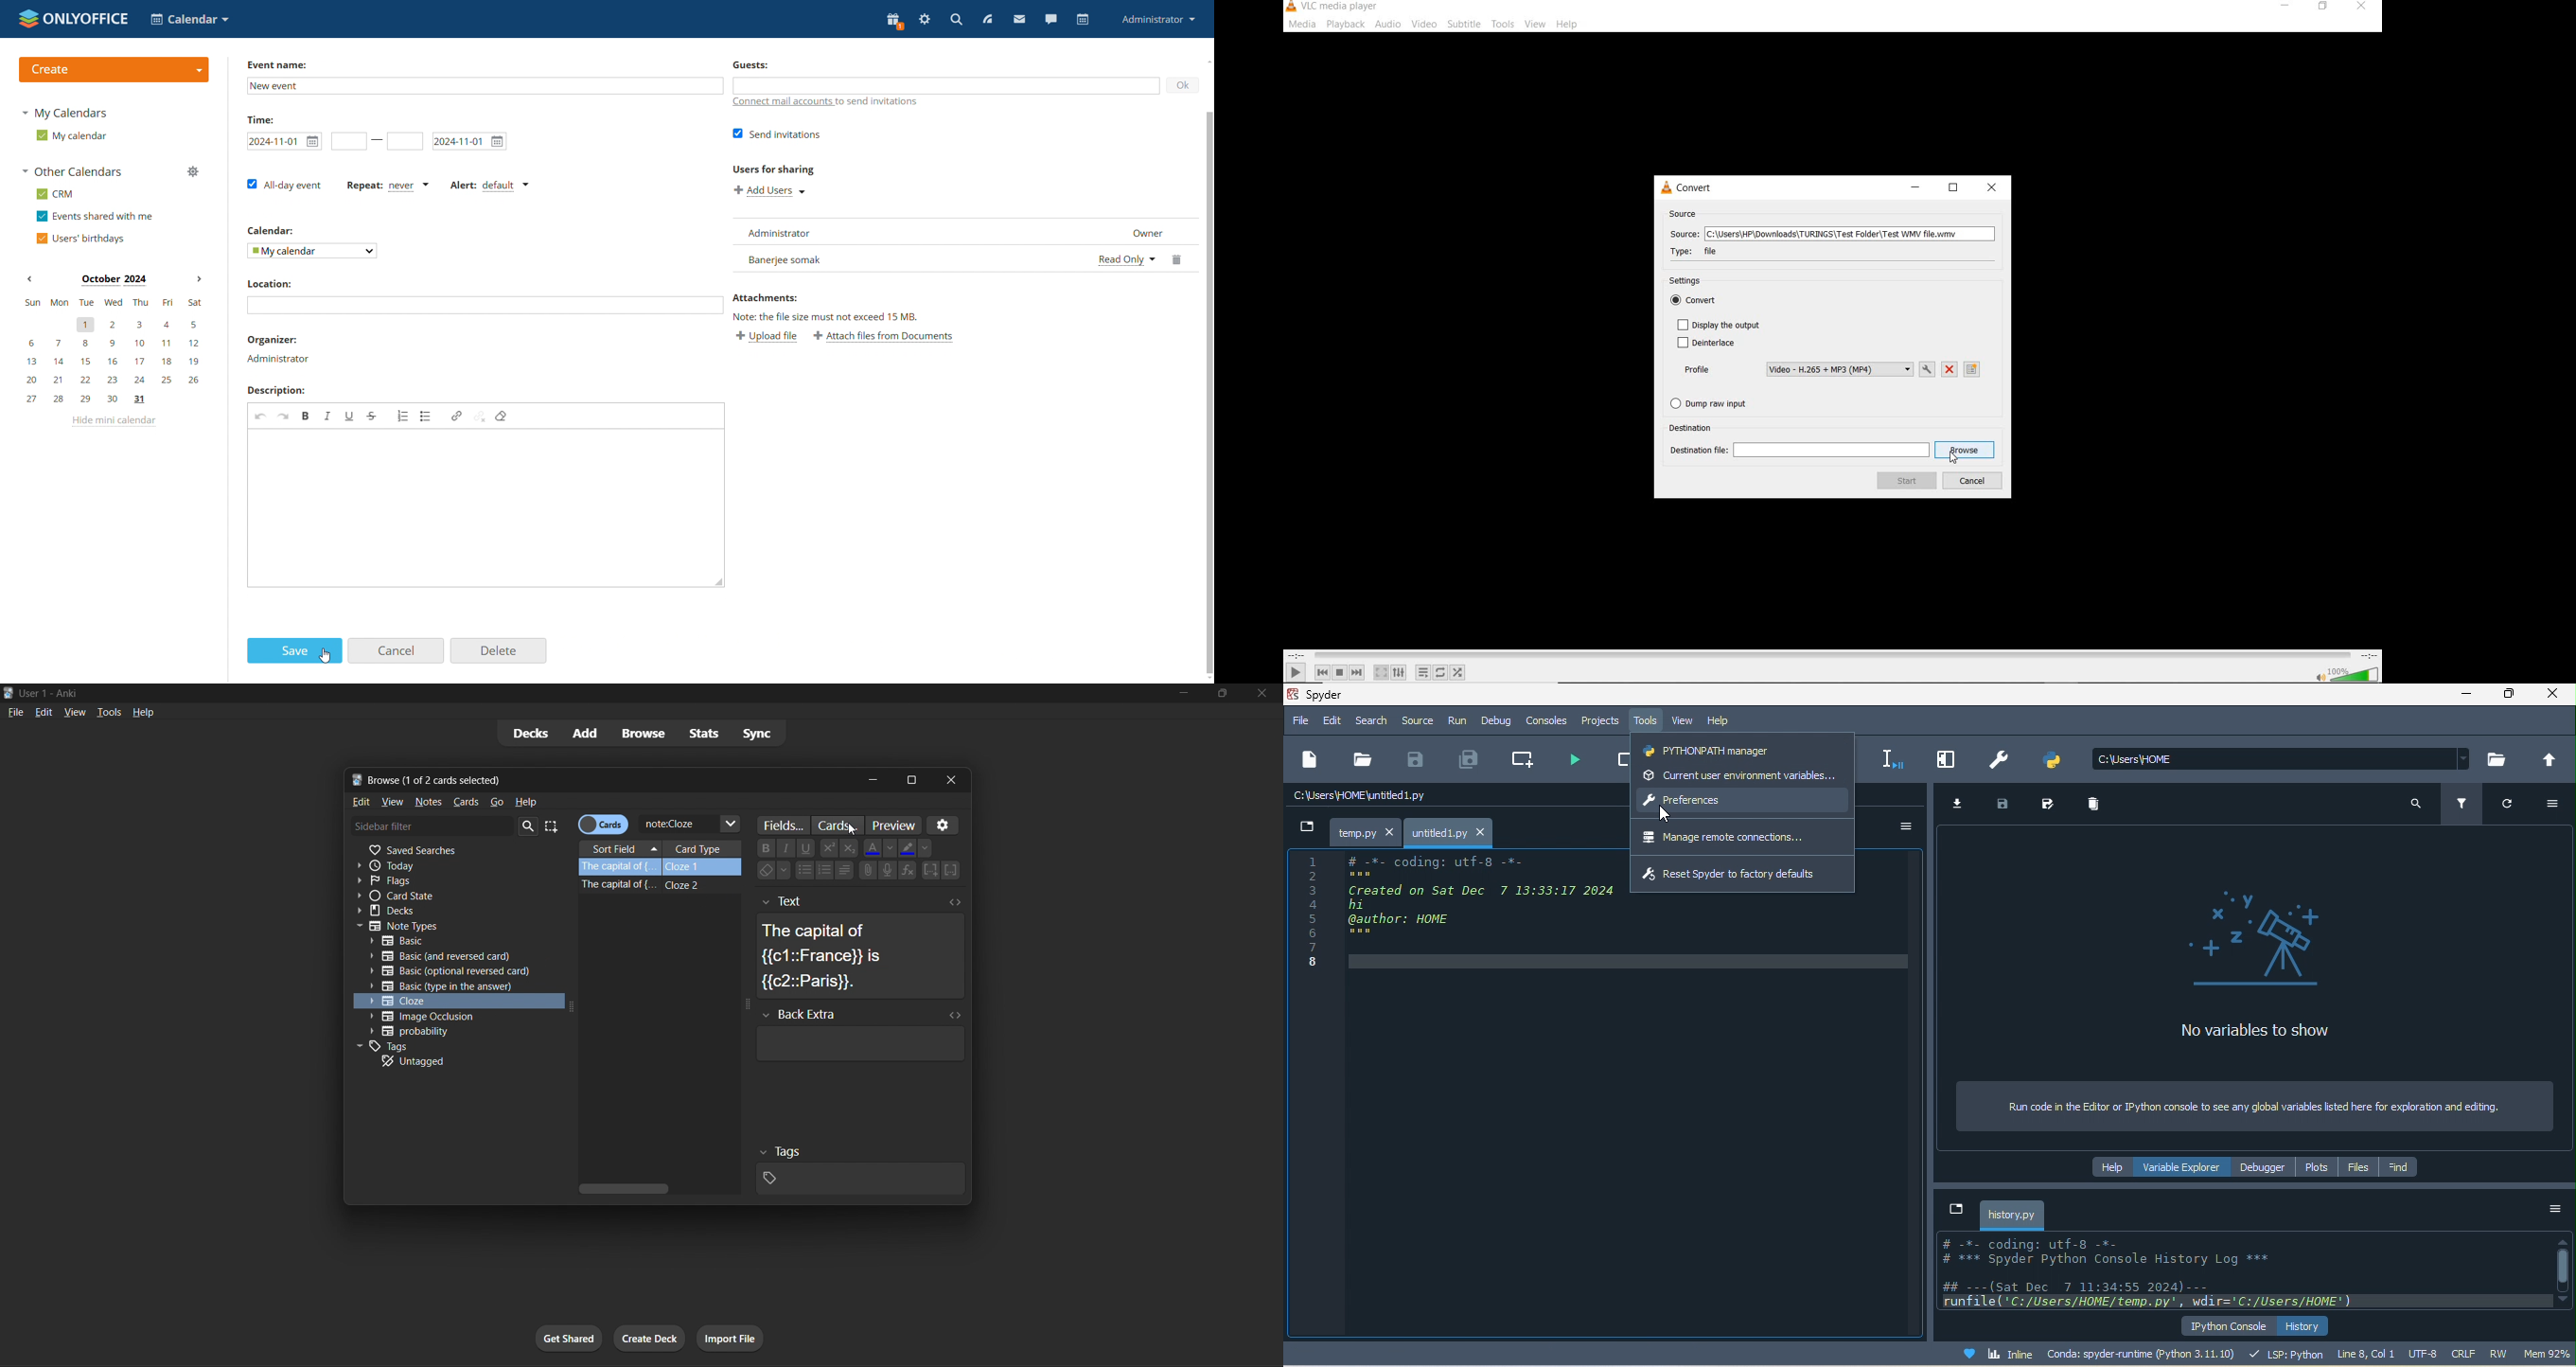  Describe the element at coordinates (325, 655) in the screenshot. I see `Cursor` at that location.